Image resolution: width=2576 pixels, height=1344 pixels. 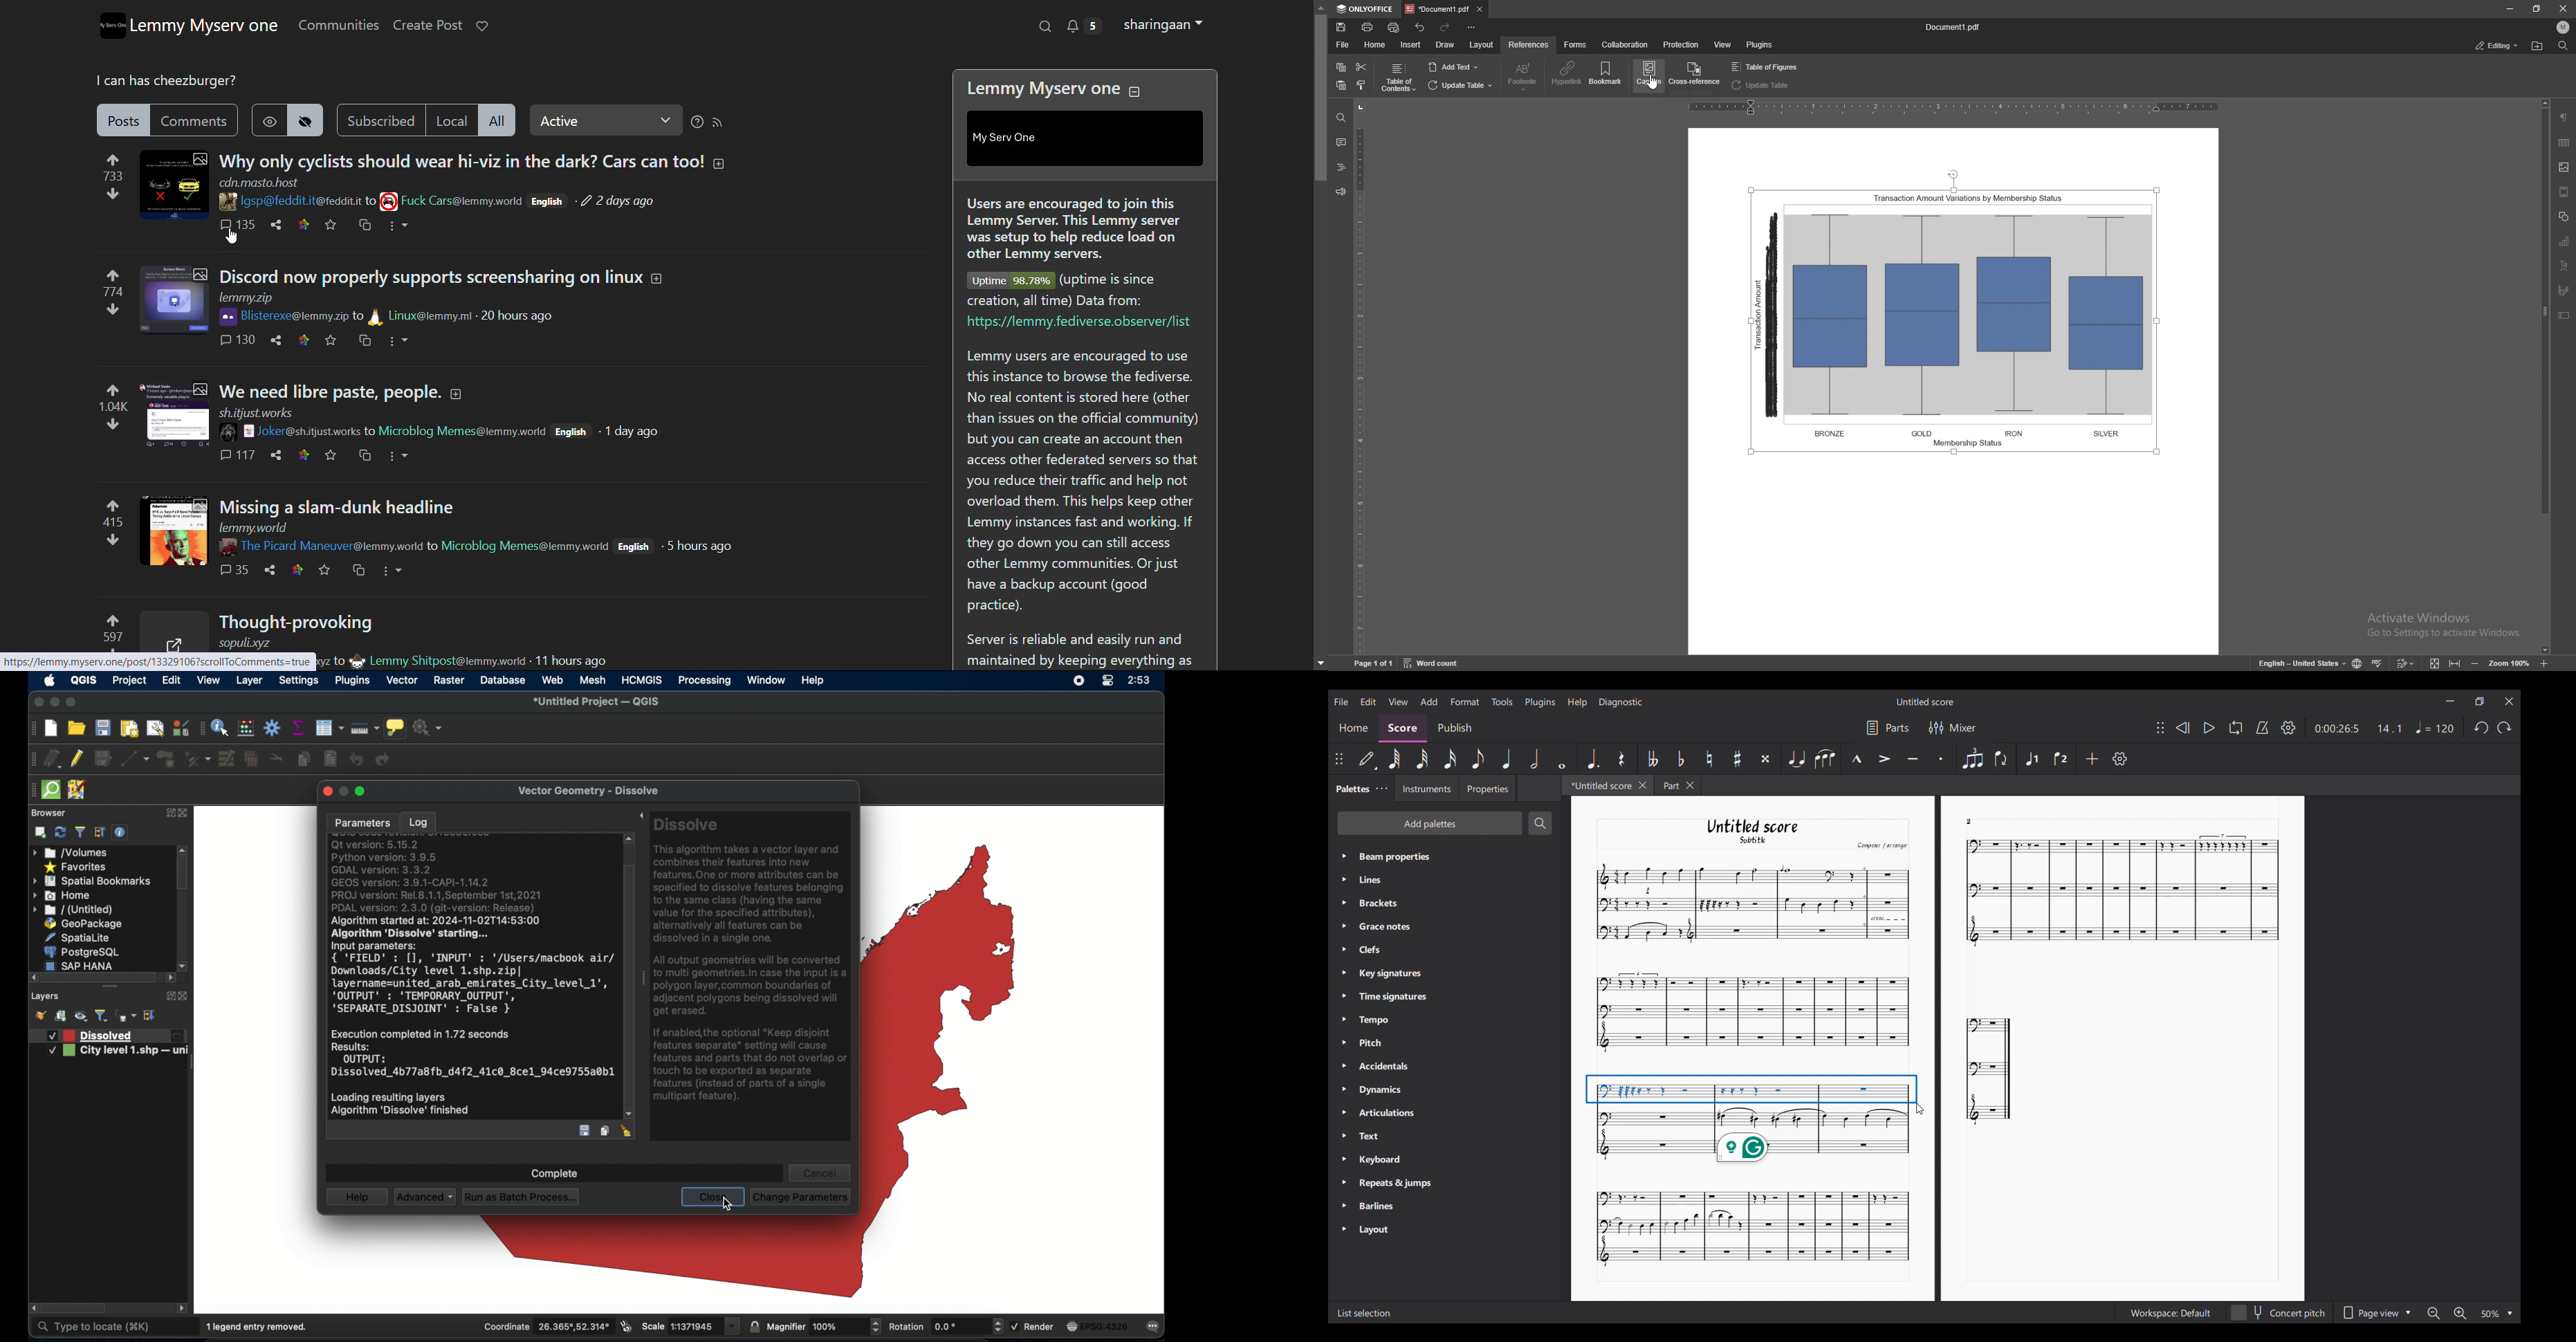 What do you see at coordinates (208, 680) in the screenshot?
I see `view` at bounding box center [208, 680].